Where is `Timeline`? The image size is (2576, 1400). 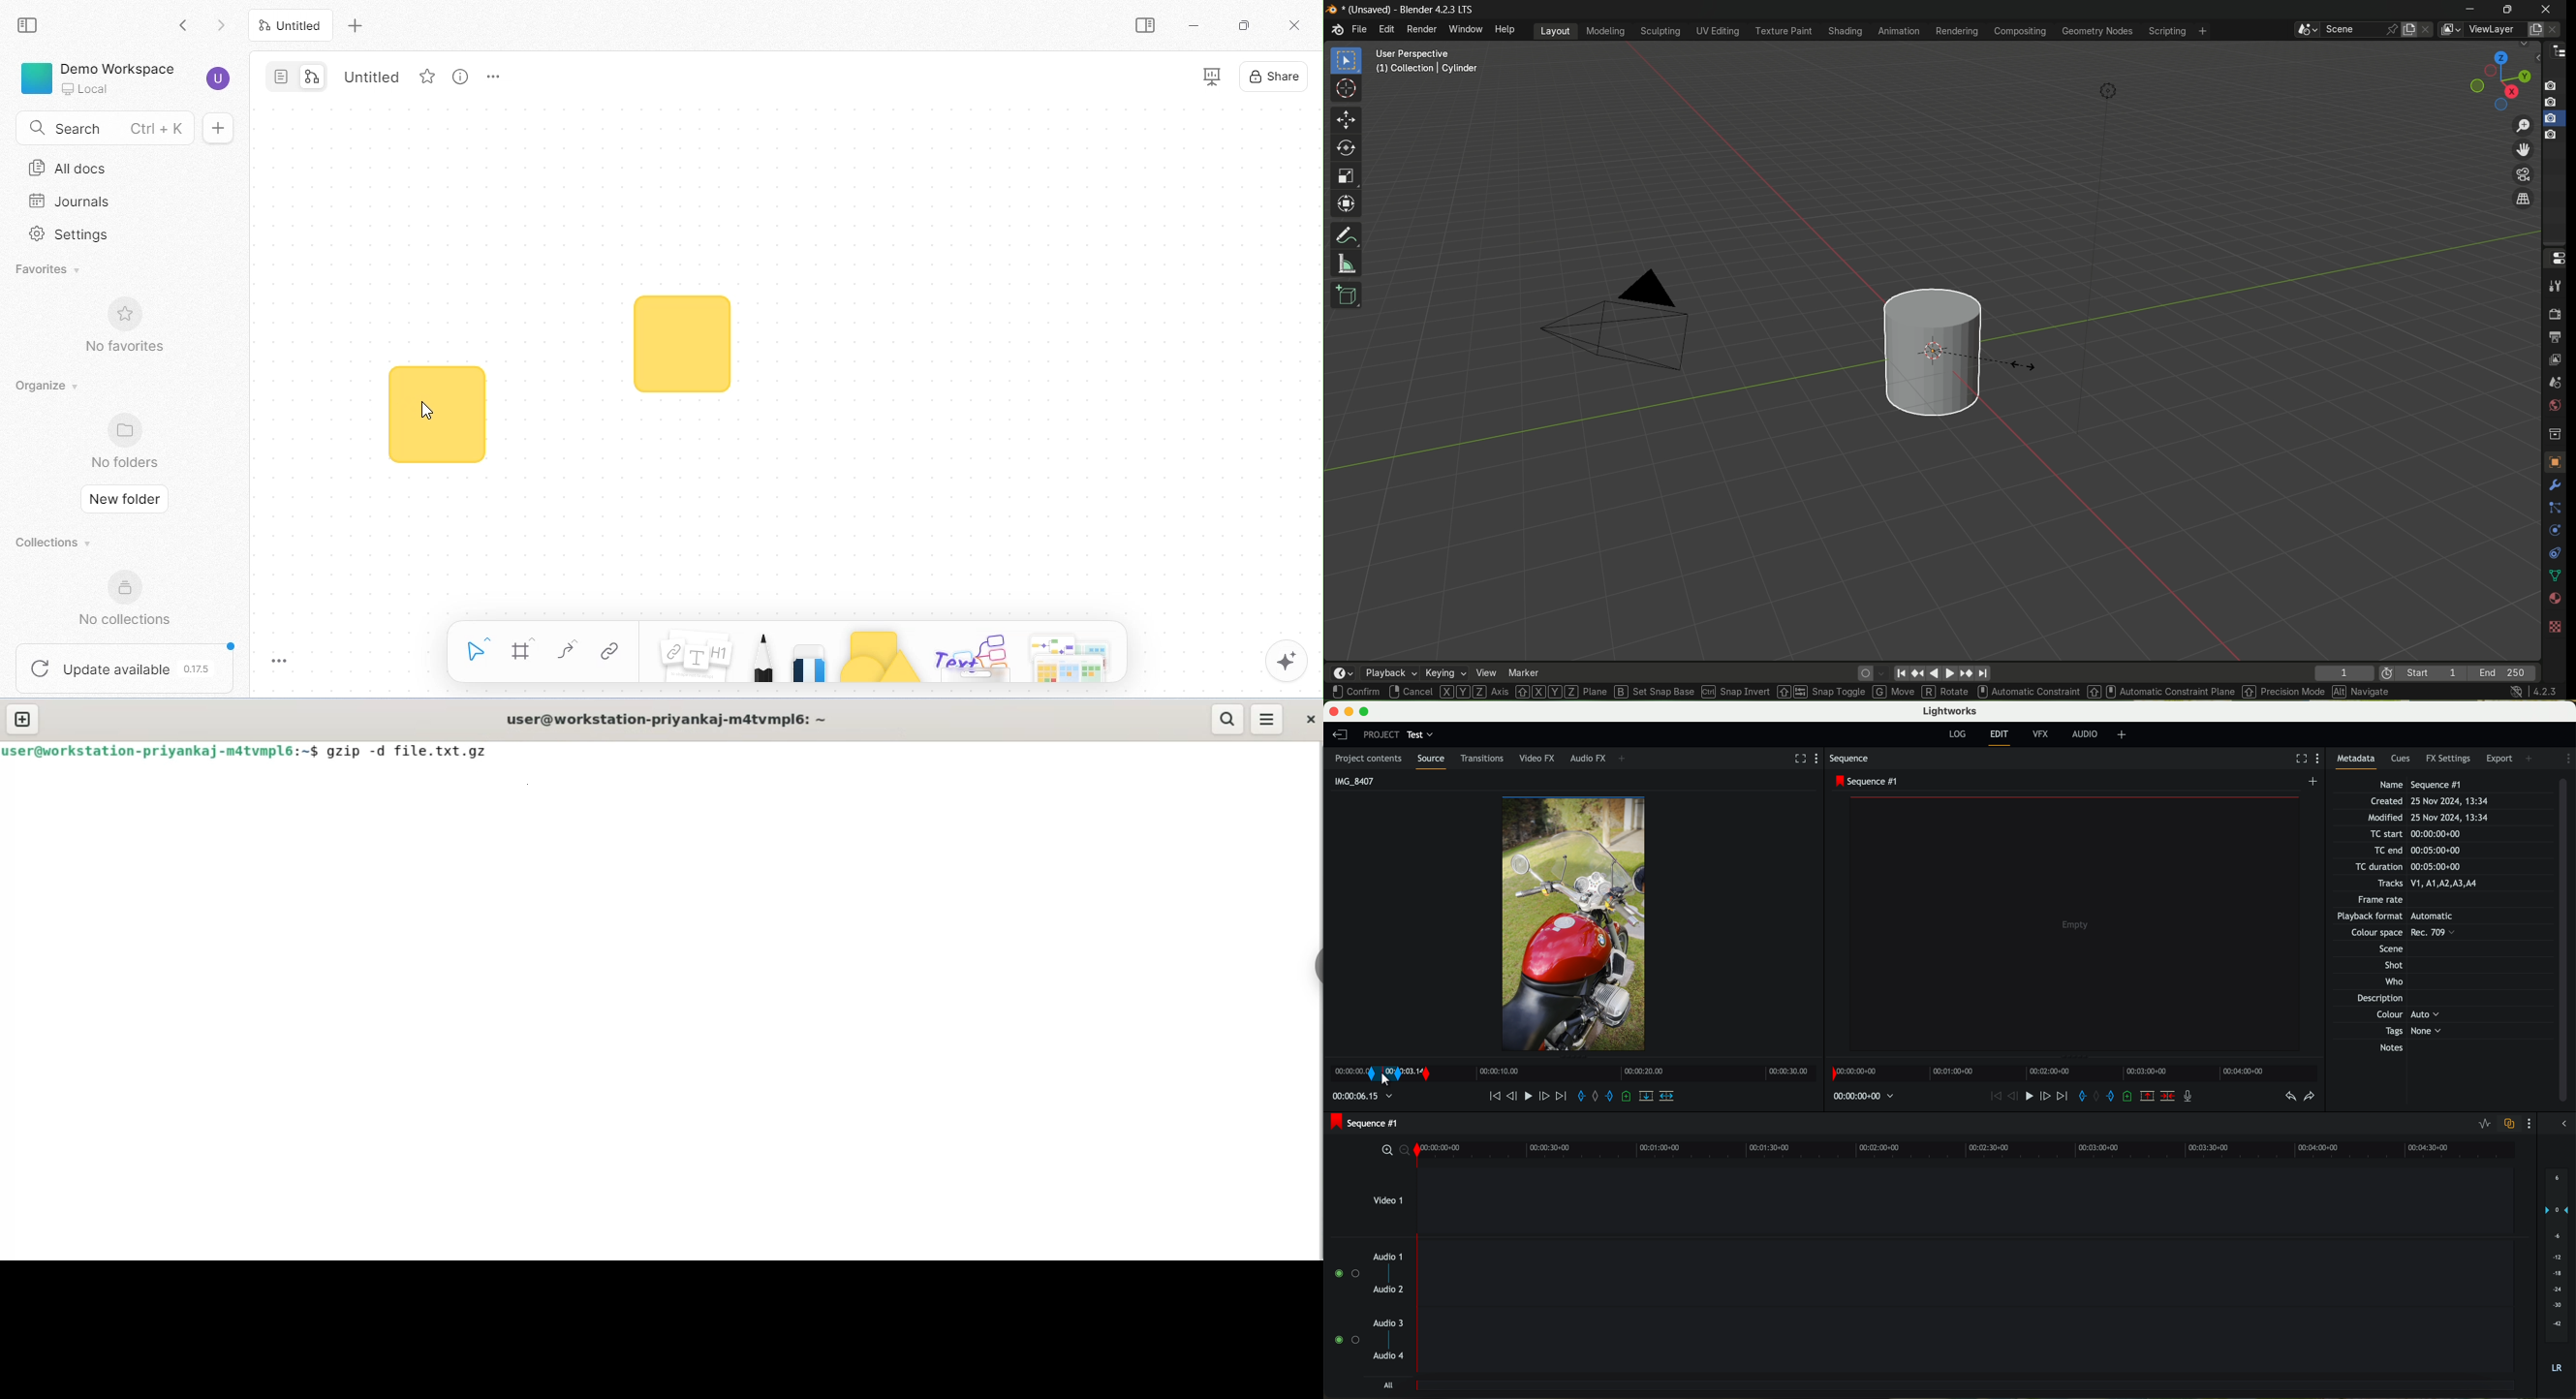
Timeline is located at coordinates (1624, 1072).